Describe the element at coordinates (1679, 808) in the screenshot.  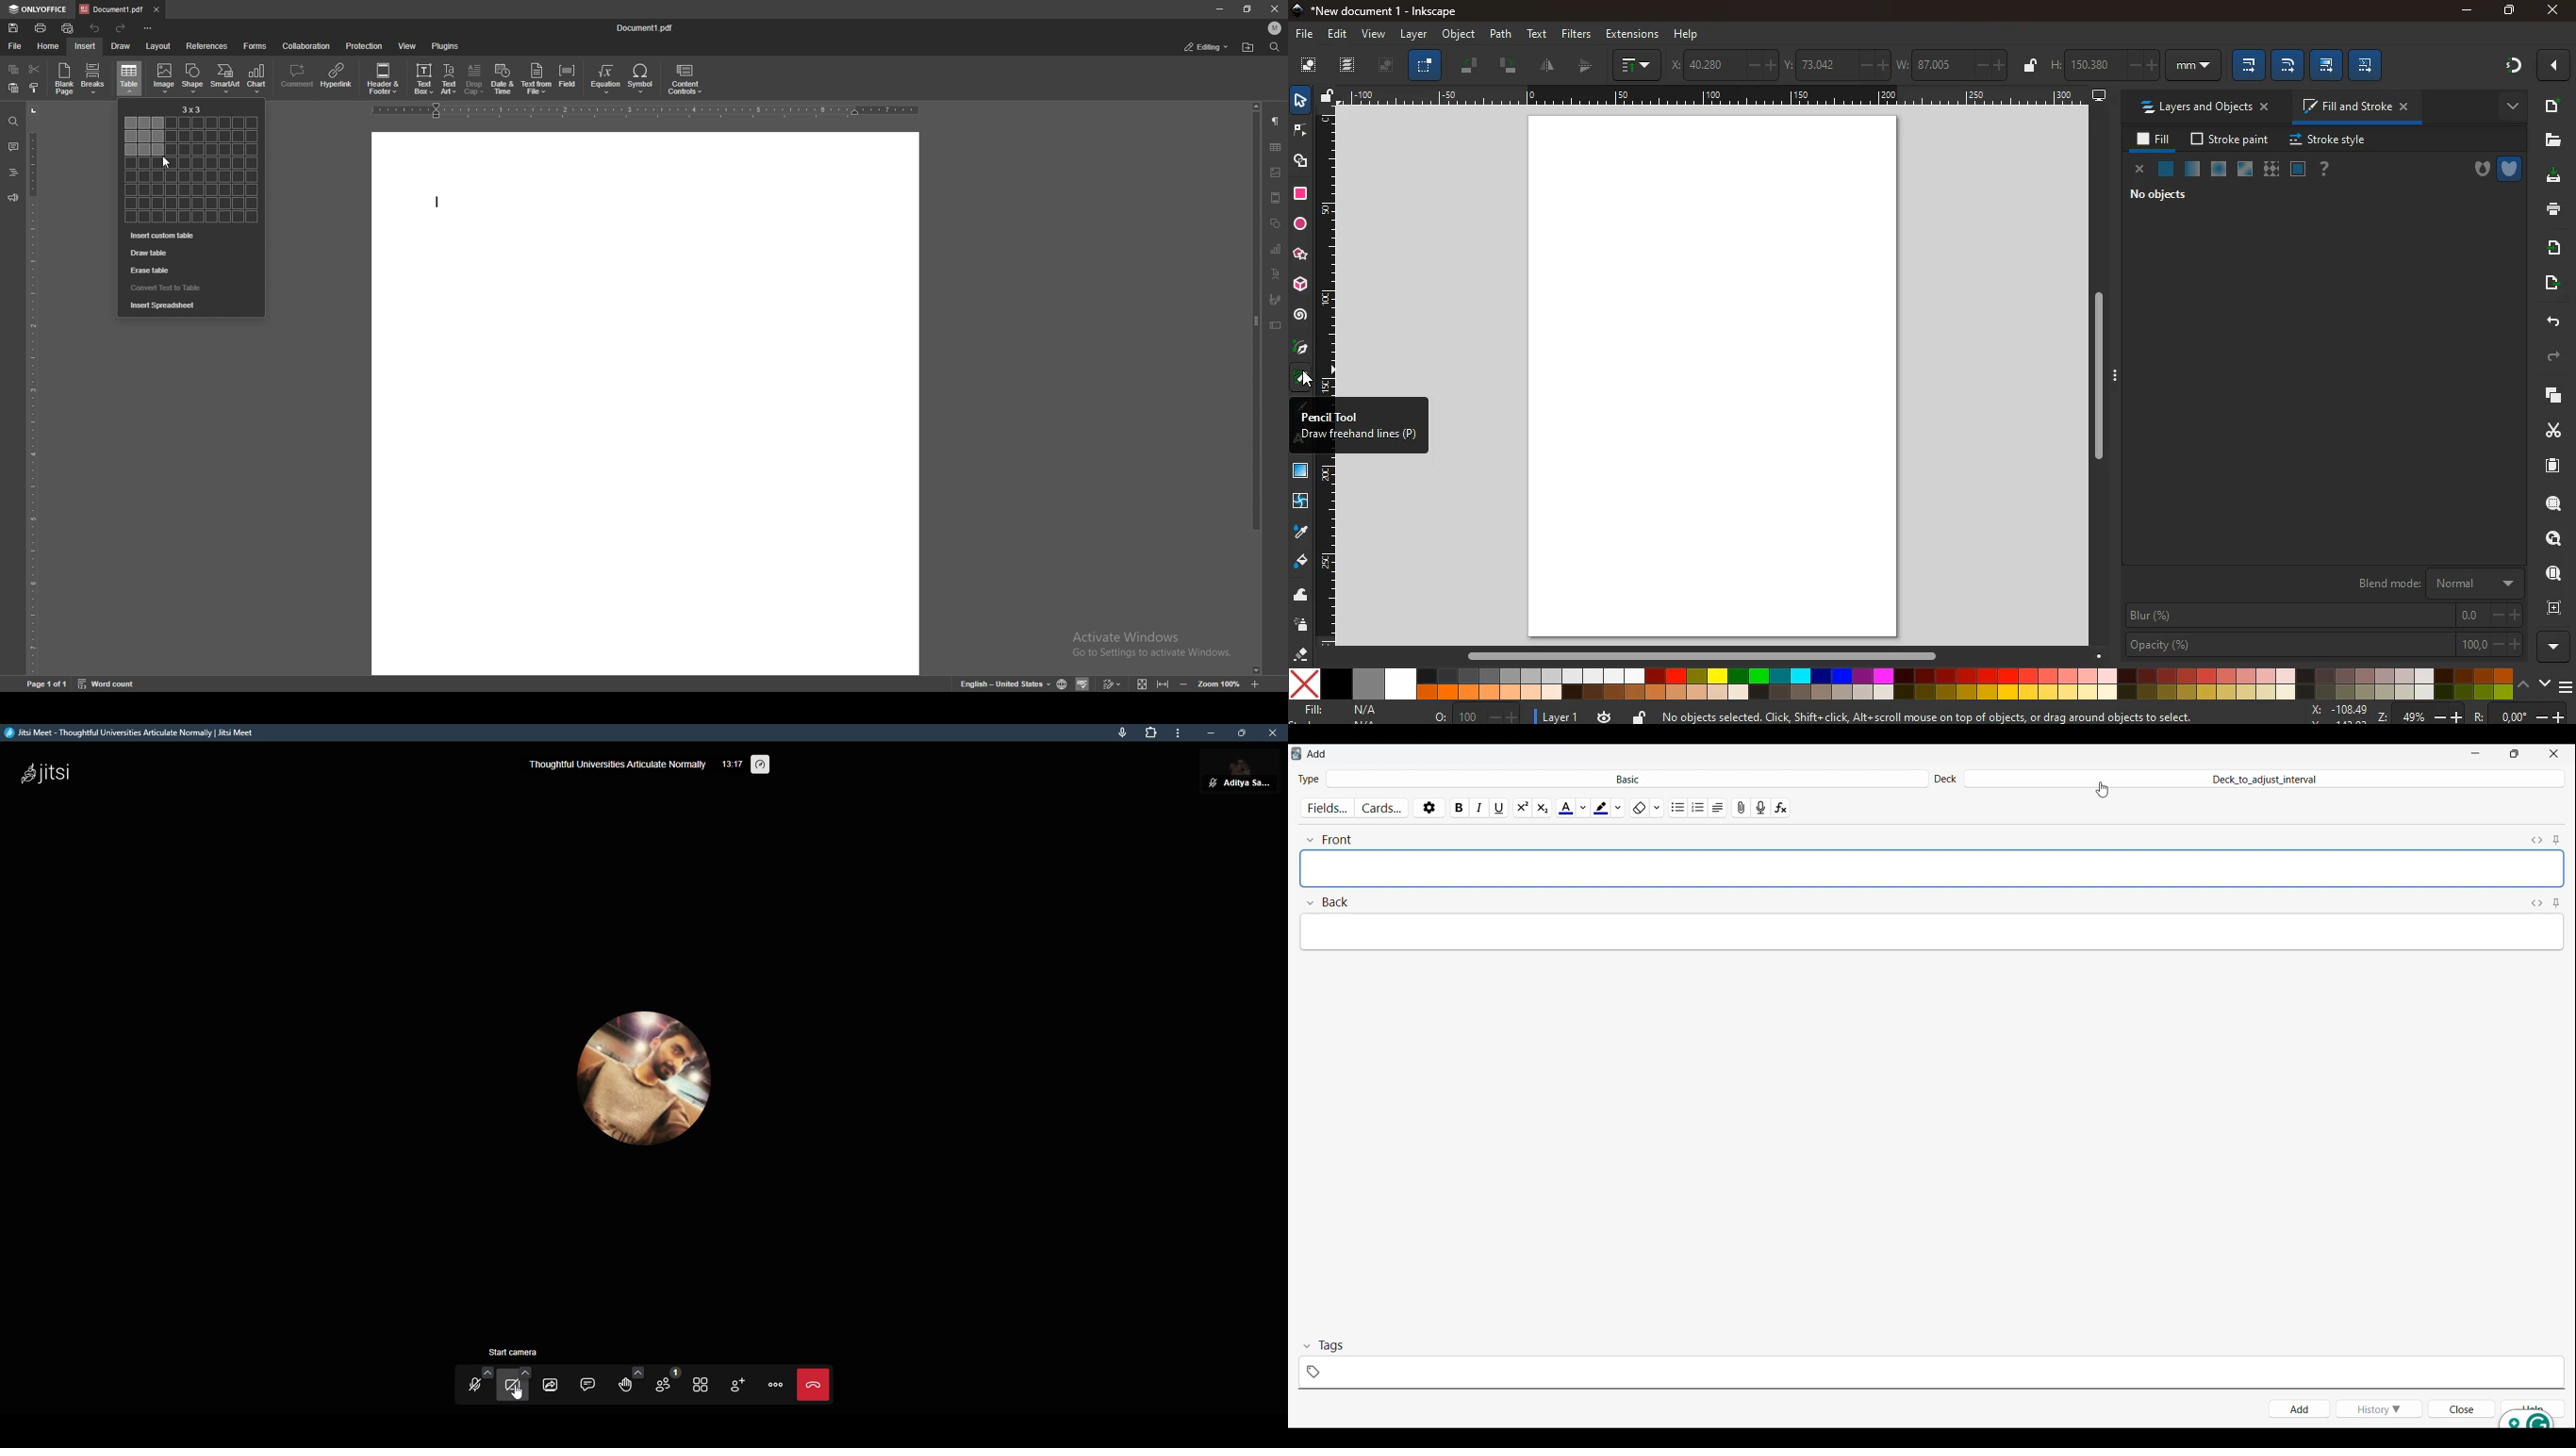
I see `Unordered list` at that location.